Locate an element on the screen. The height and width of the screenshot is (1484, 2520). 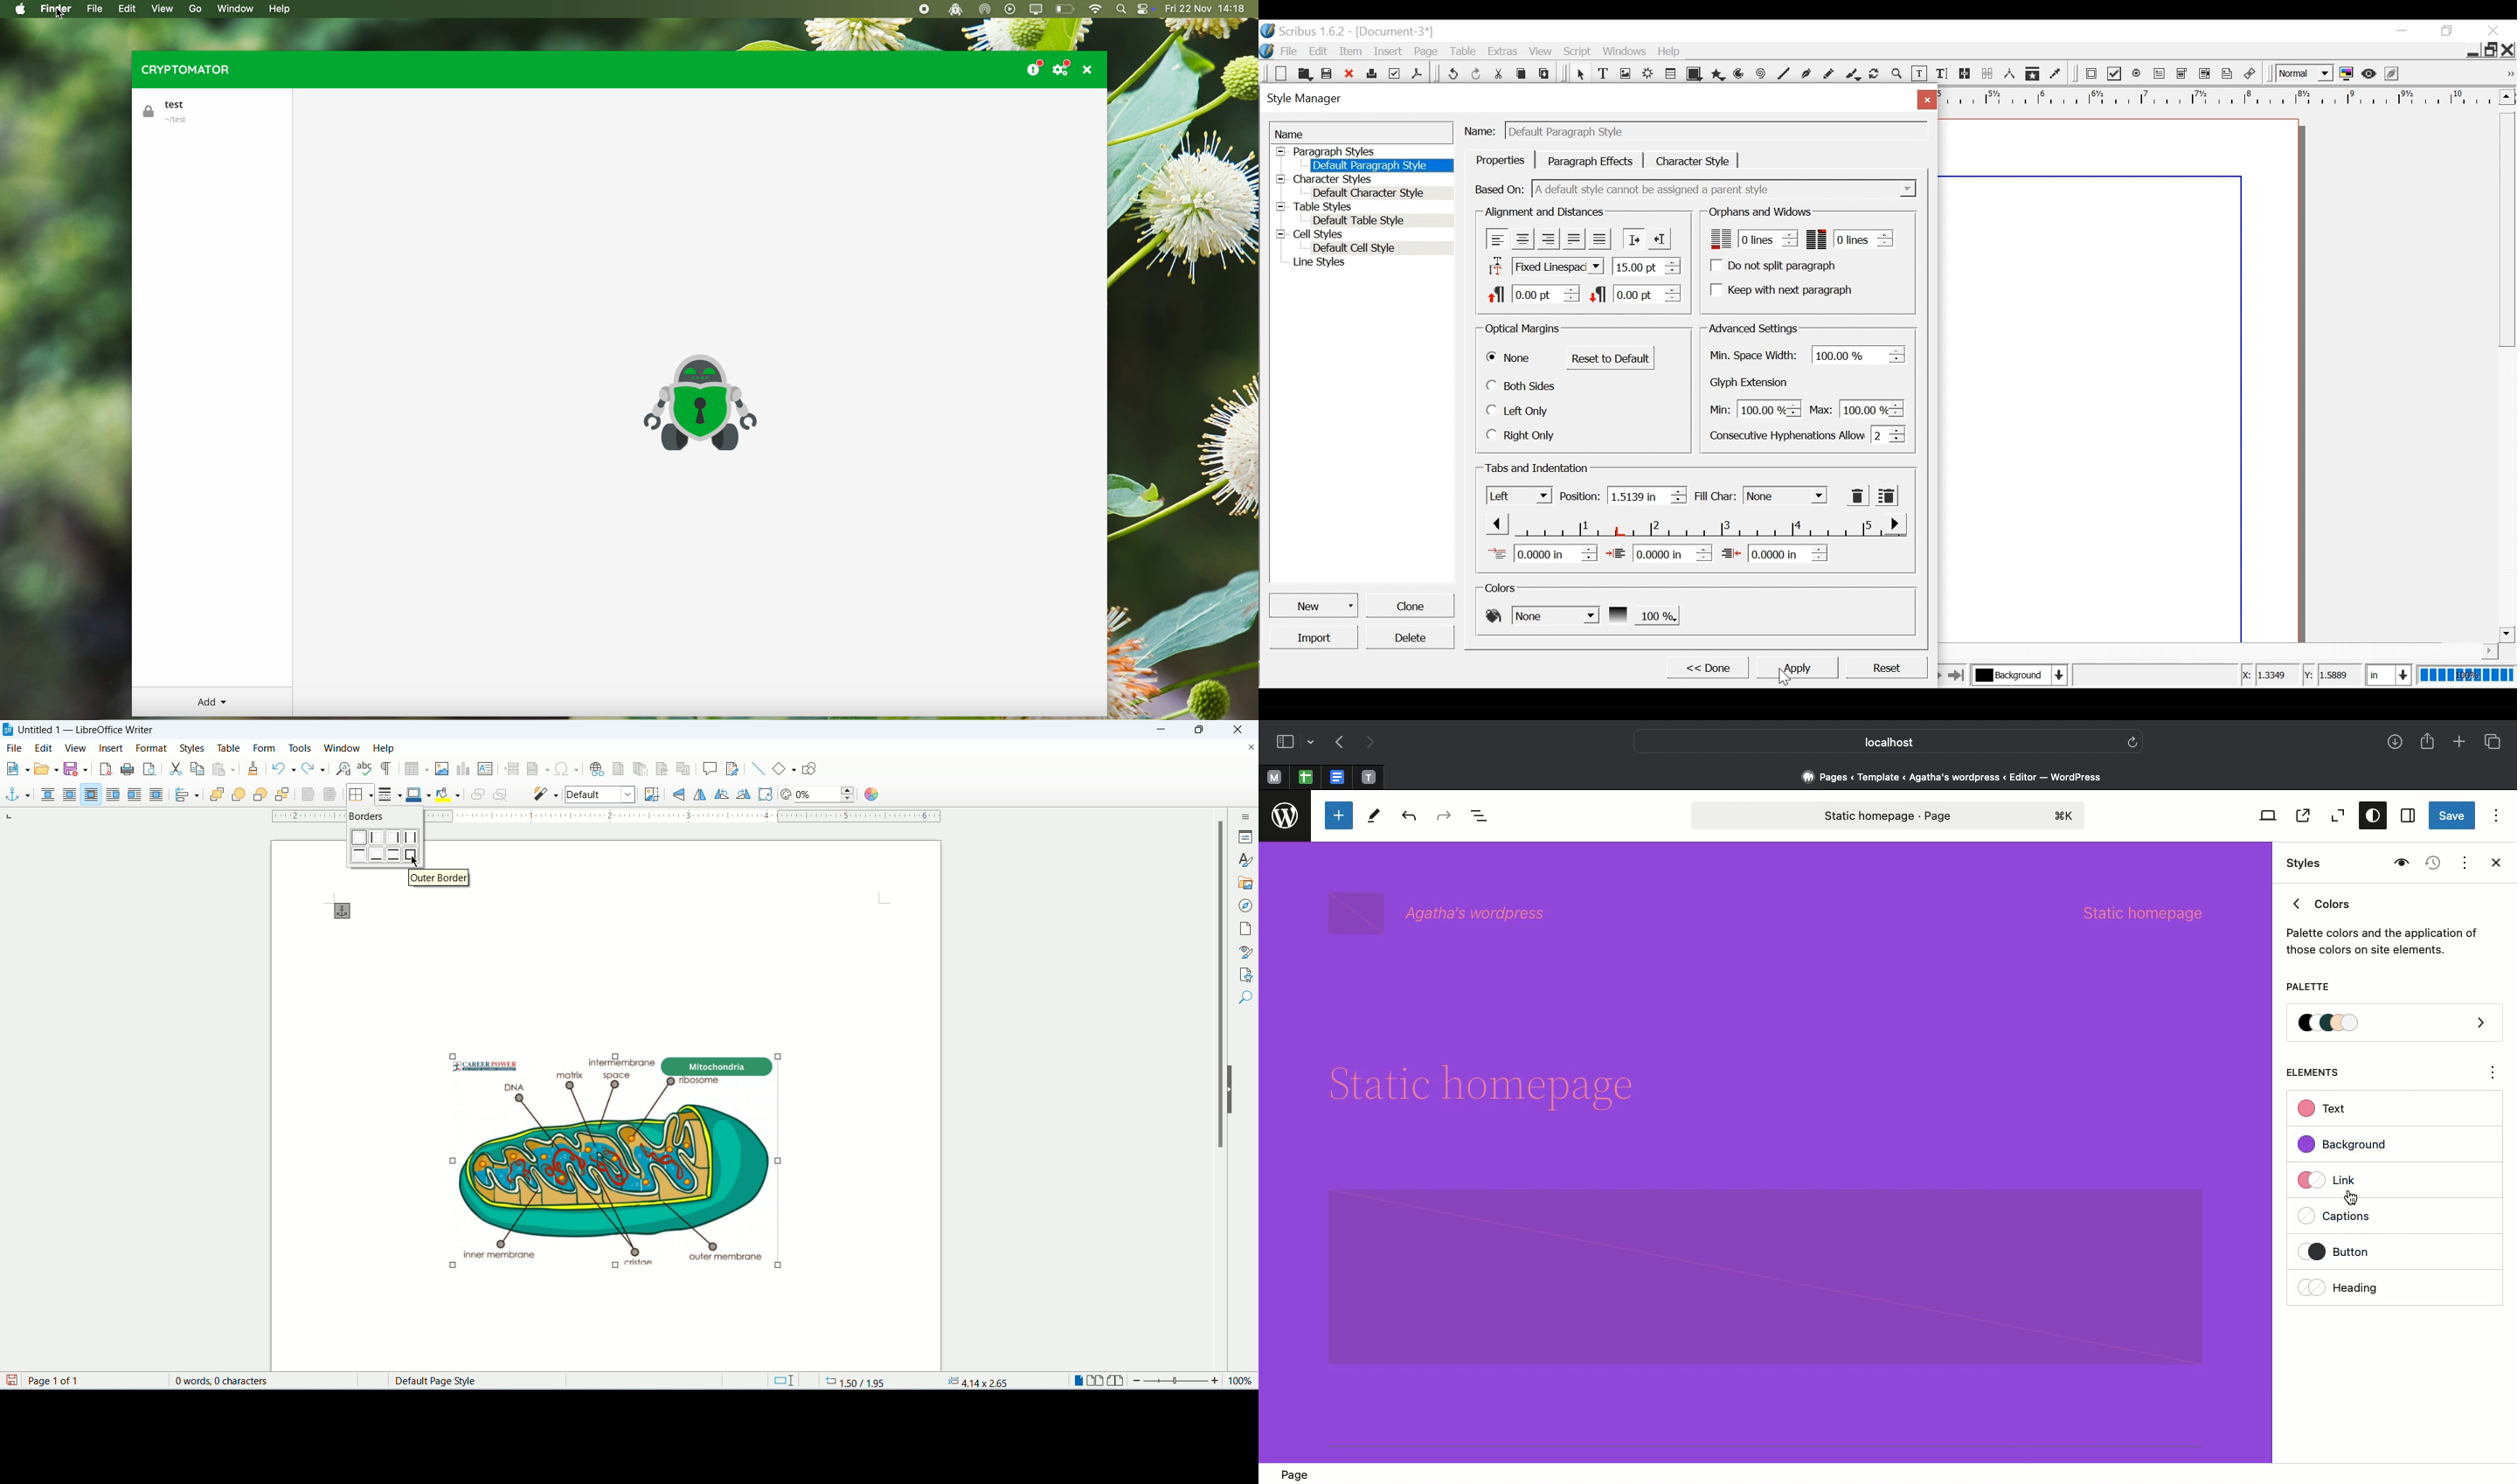
styles is located at coordinates (195, 748).